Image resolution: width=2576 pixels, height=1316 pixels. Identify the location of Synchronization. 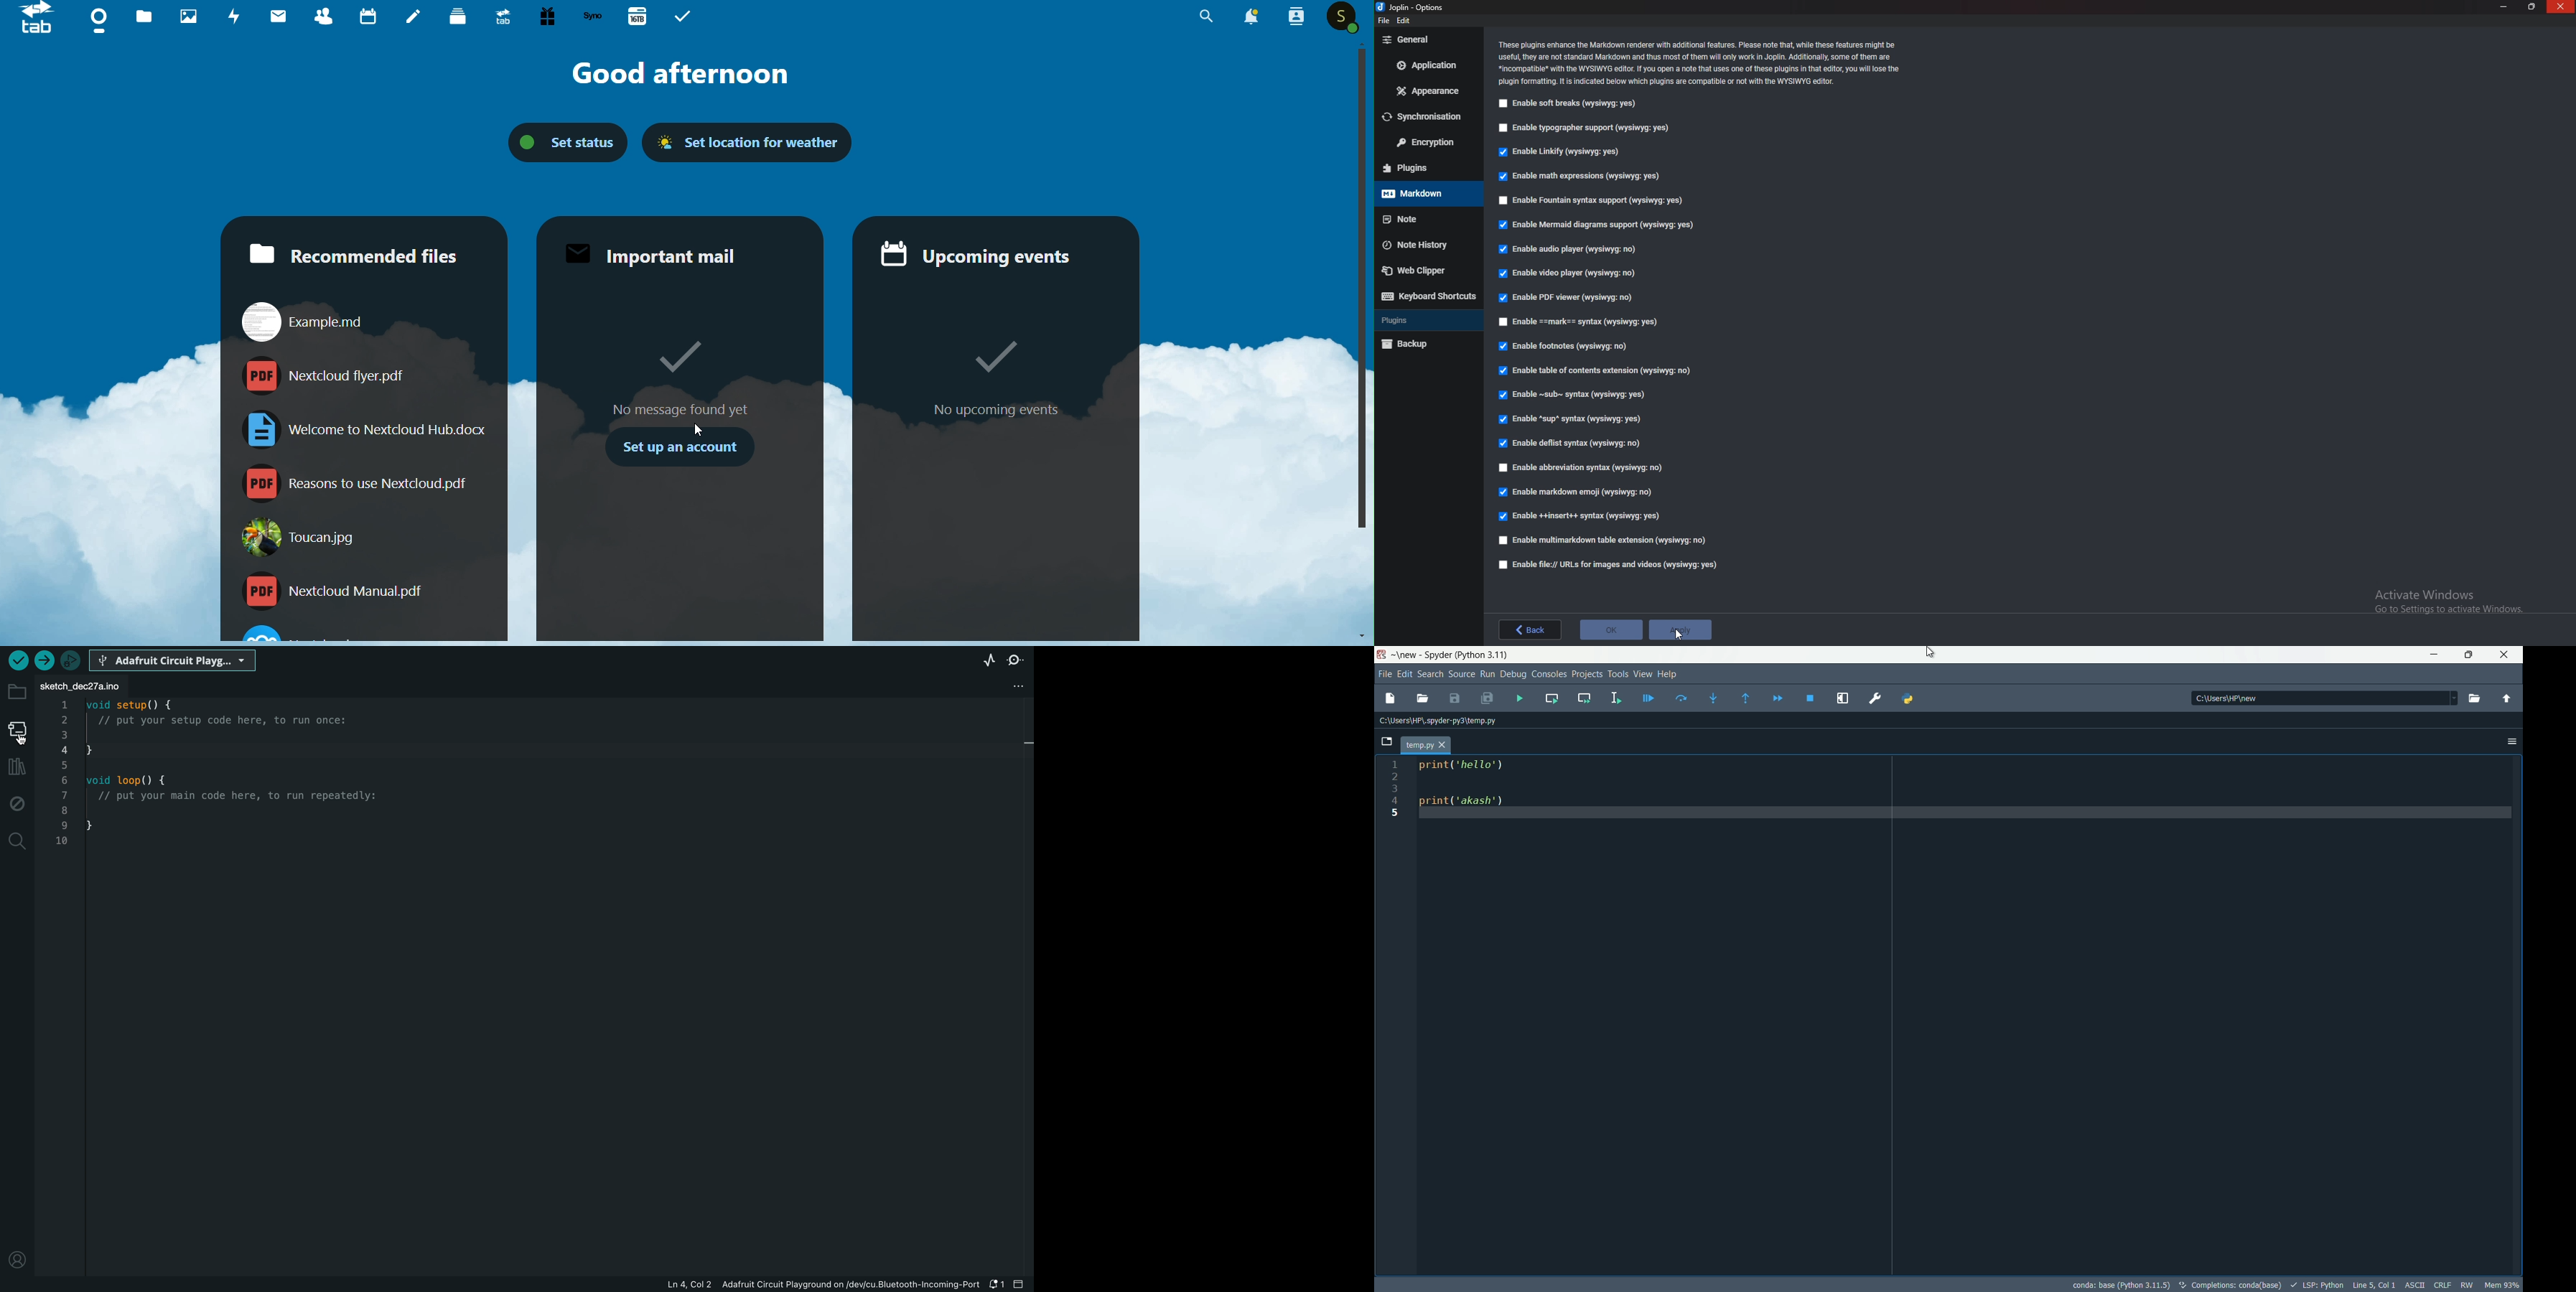
(1426, 118).